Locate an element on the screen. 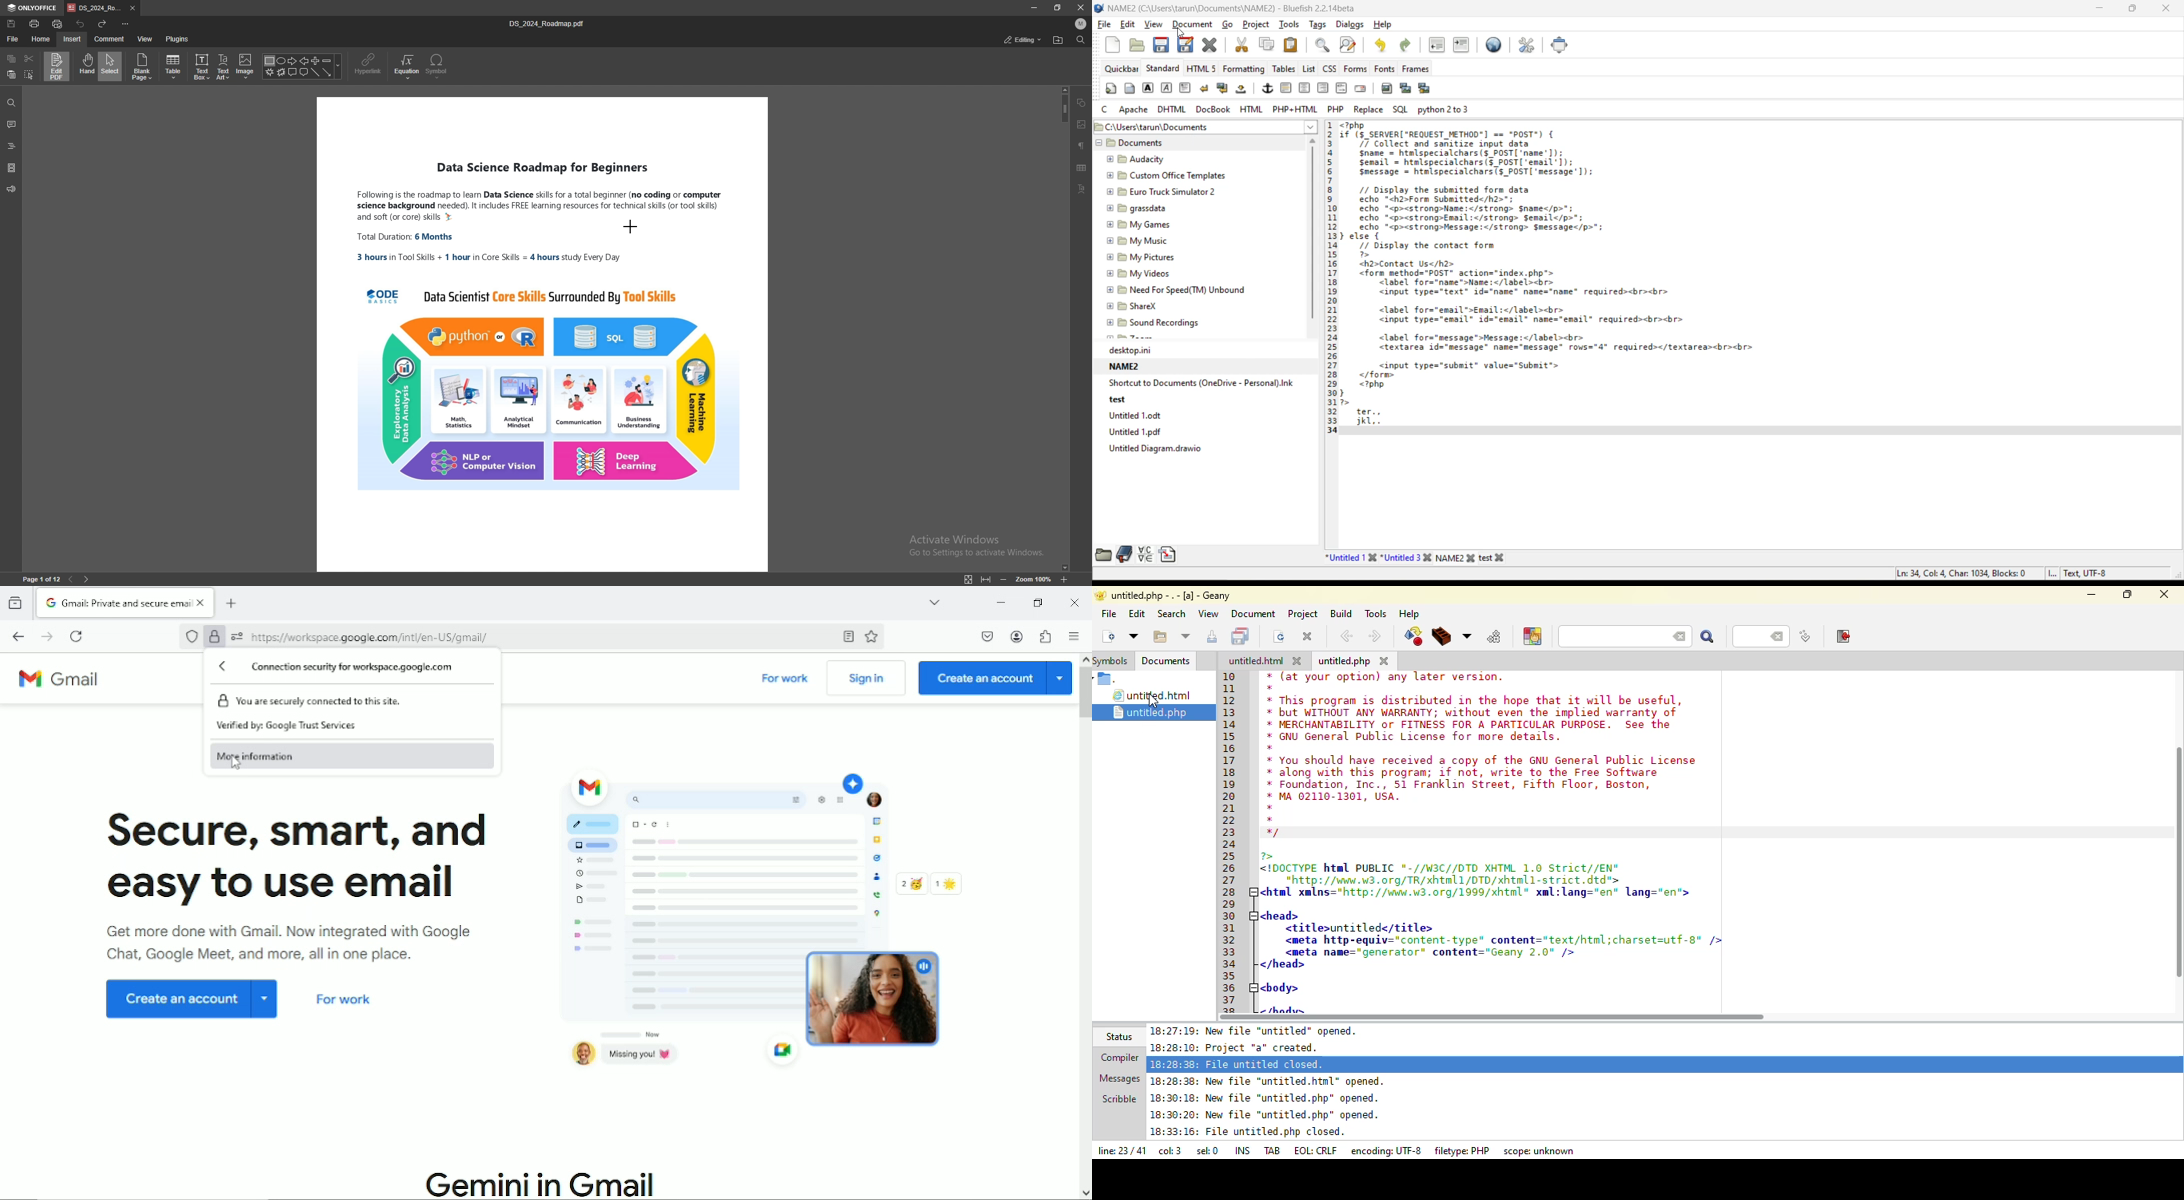 The width and height of the screenshot is (2184, 1204). find is located at coordinates (11, 103).